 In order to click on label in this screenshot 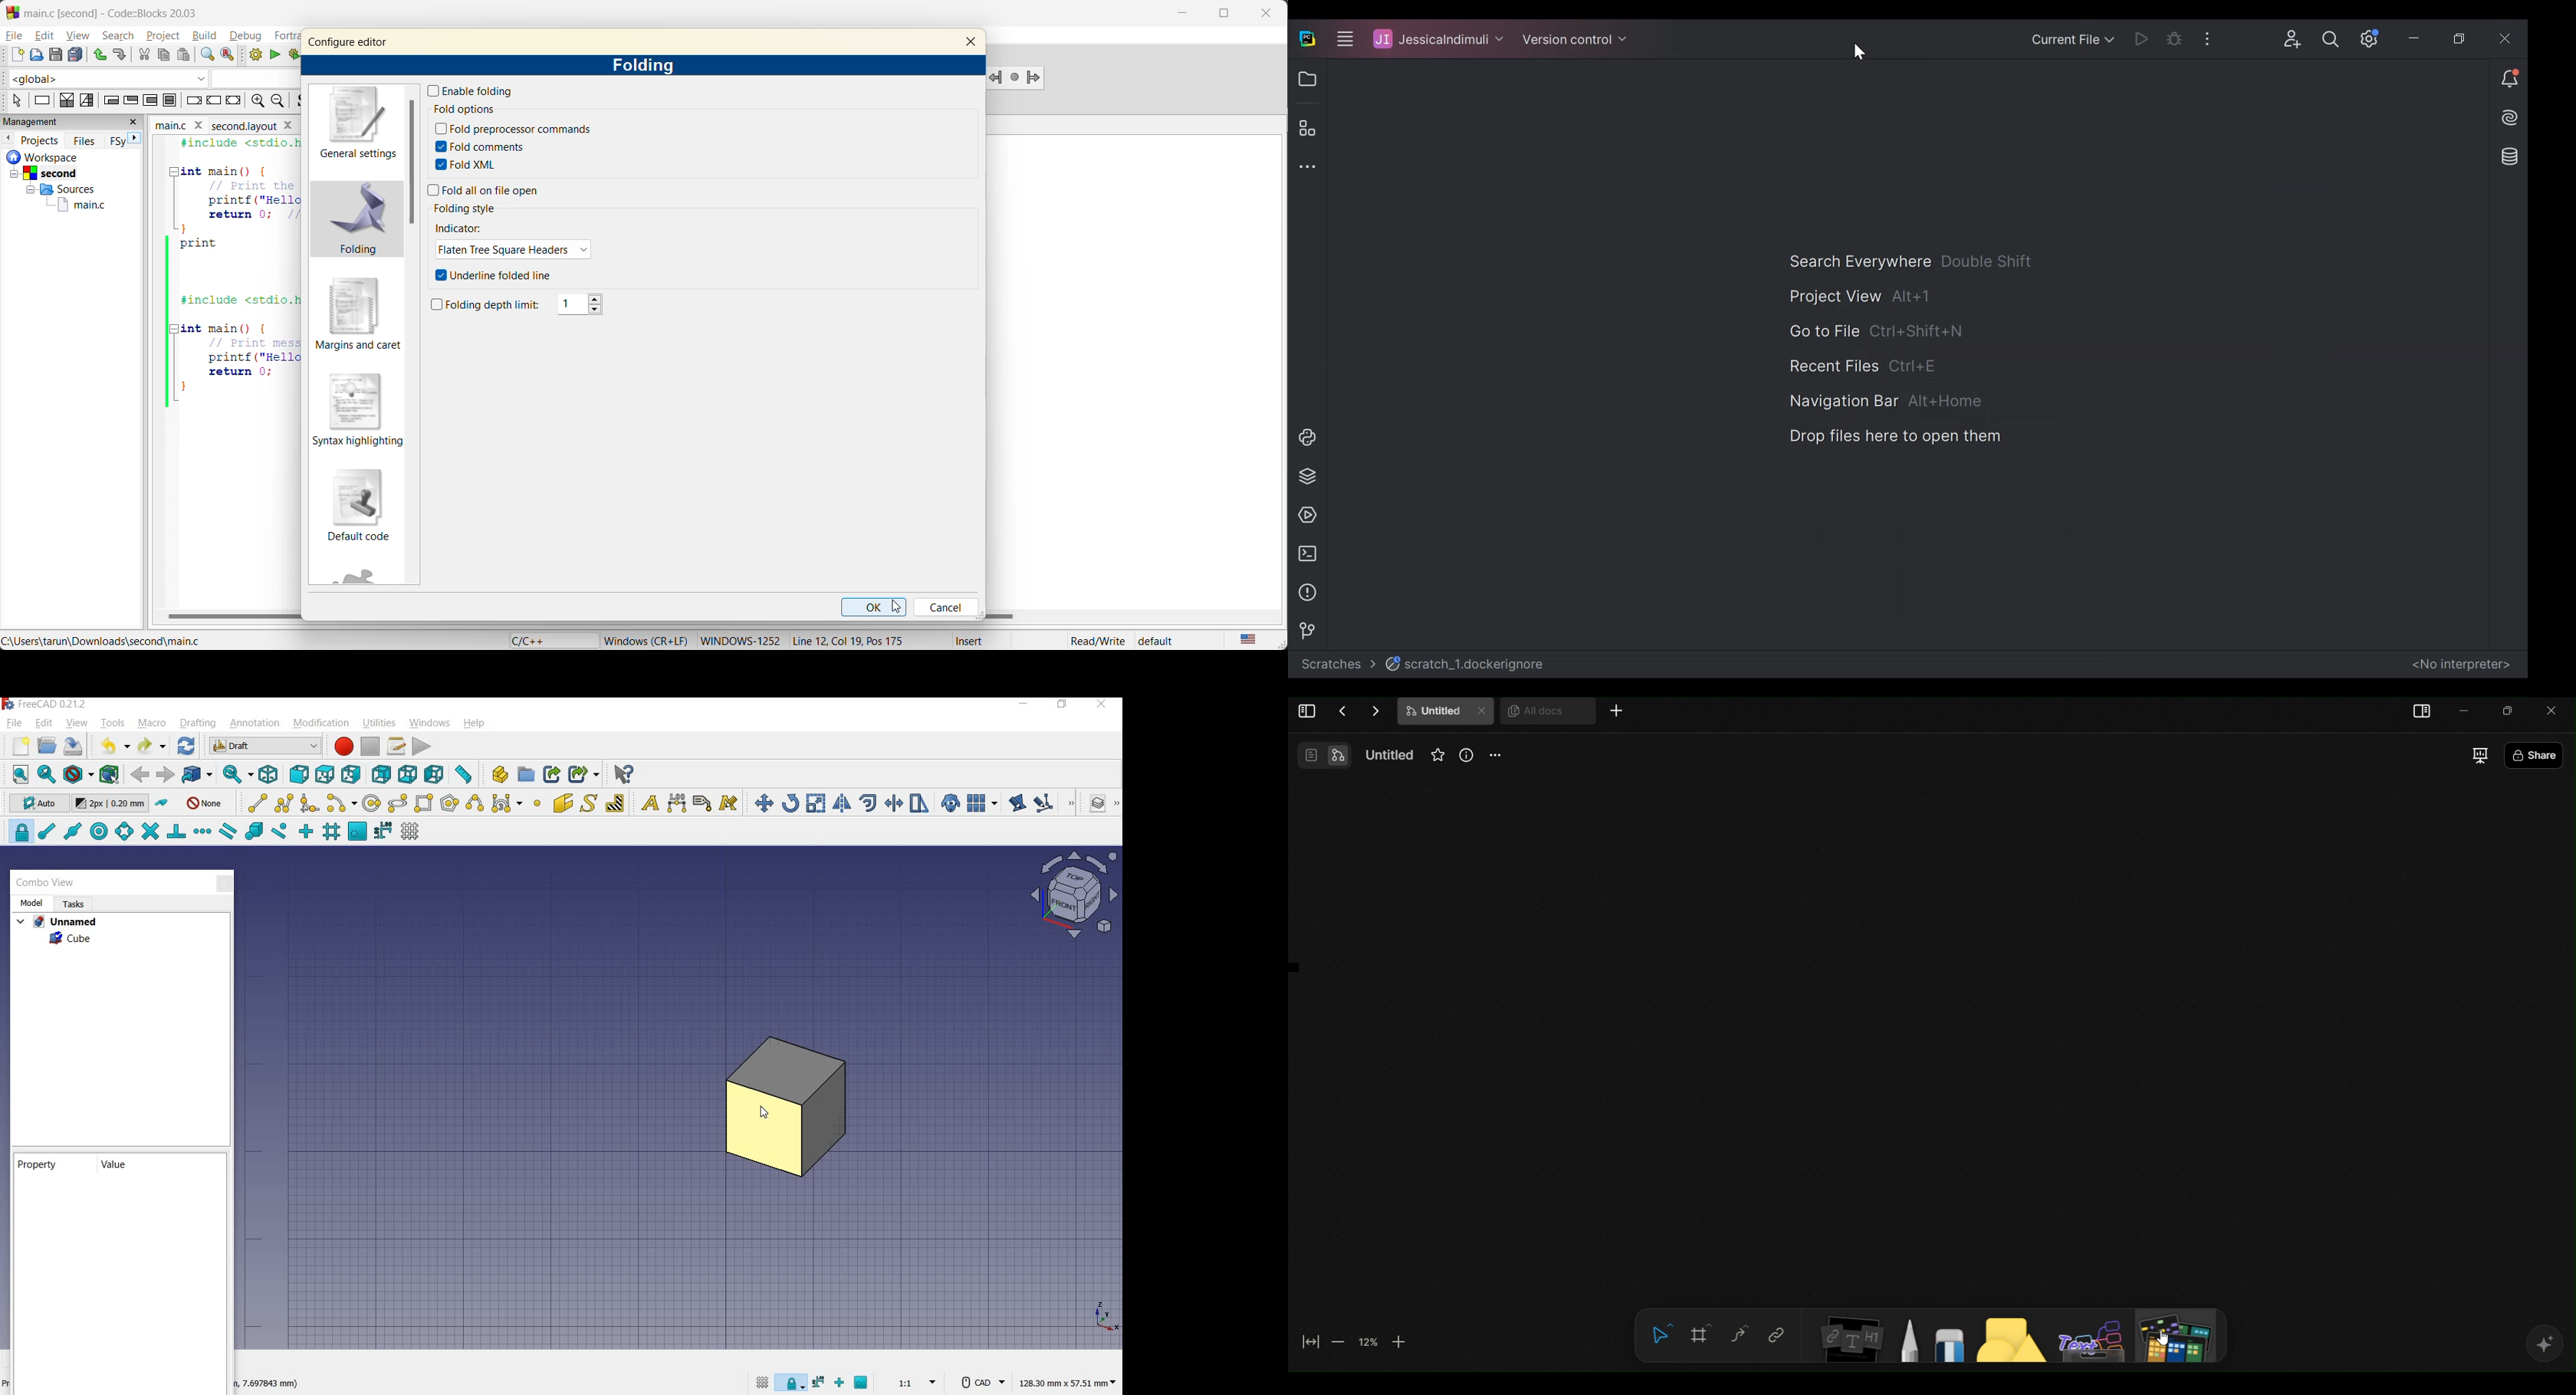, I will do `click(702, 803)`.